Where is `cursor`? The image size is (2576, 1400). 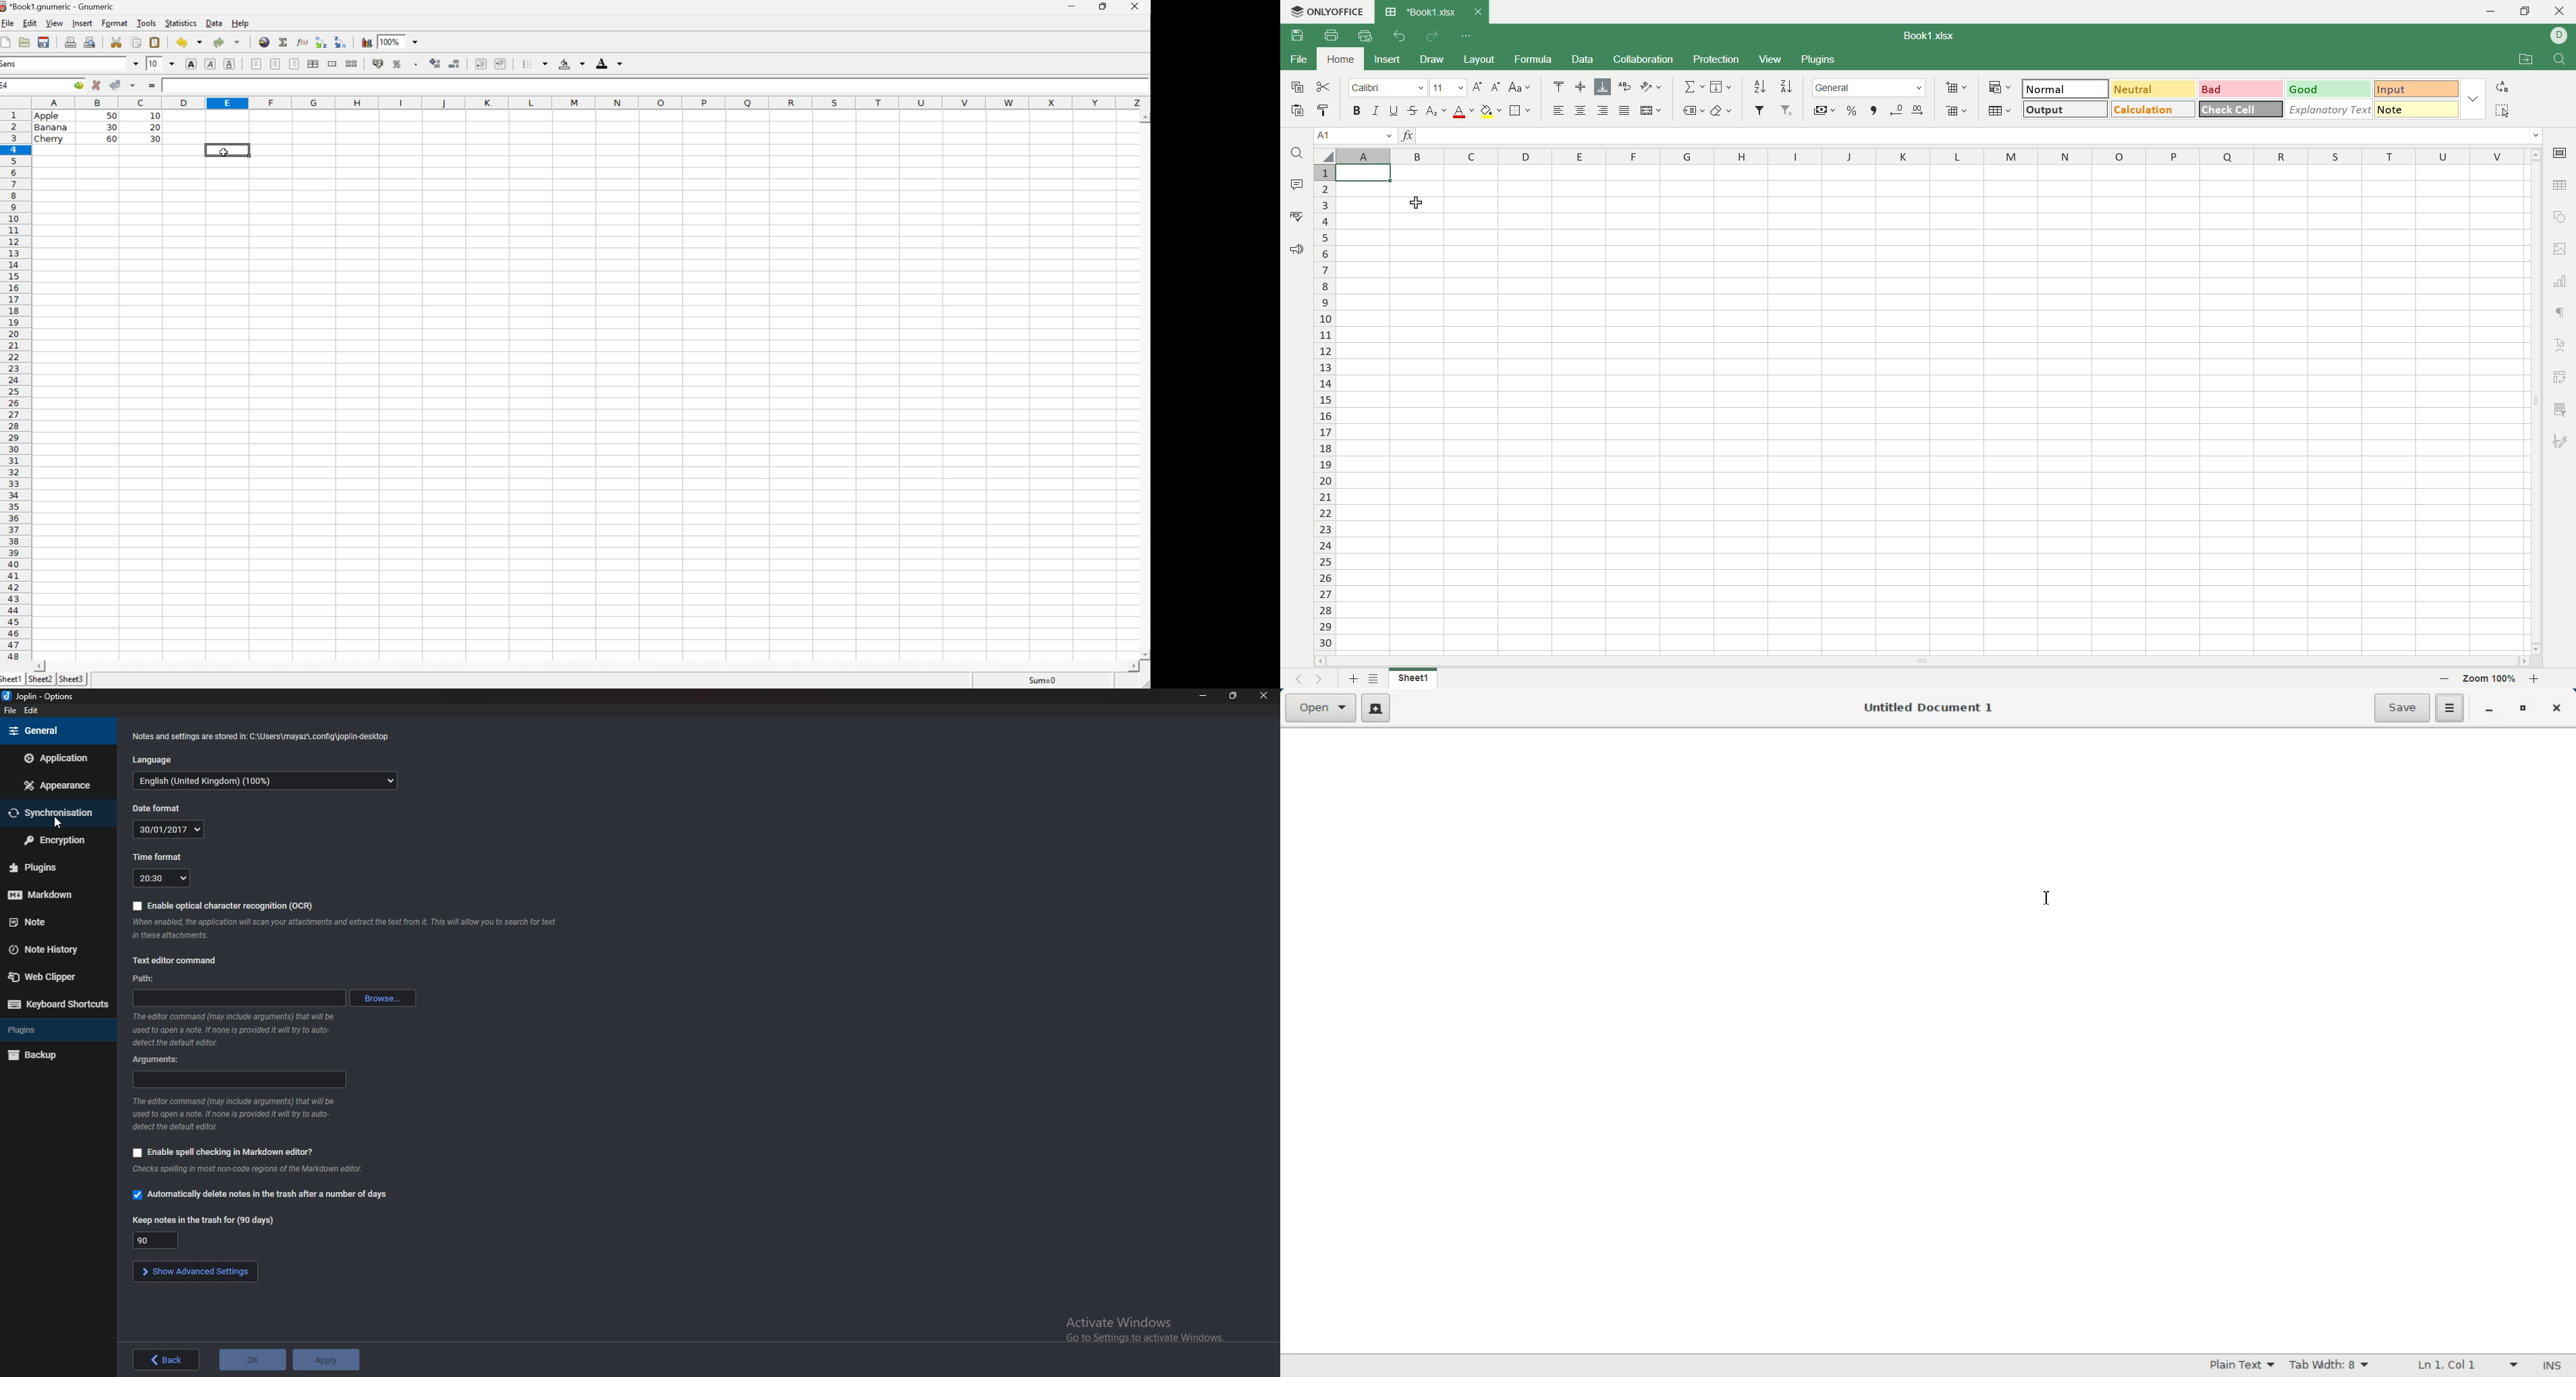
cursor is located at coordinates (59, 821).